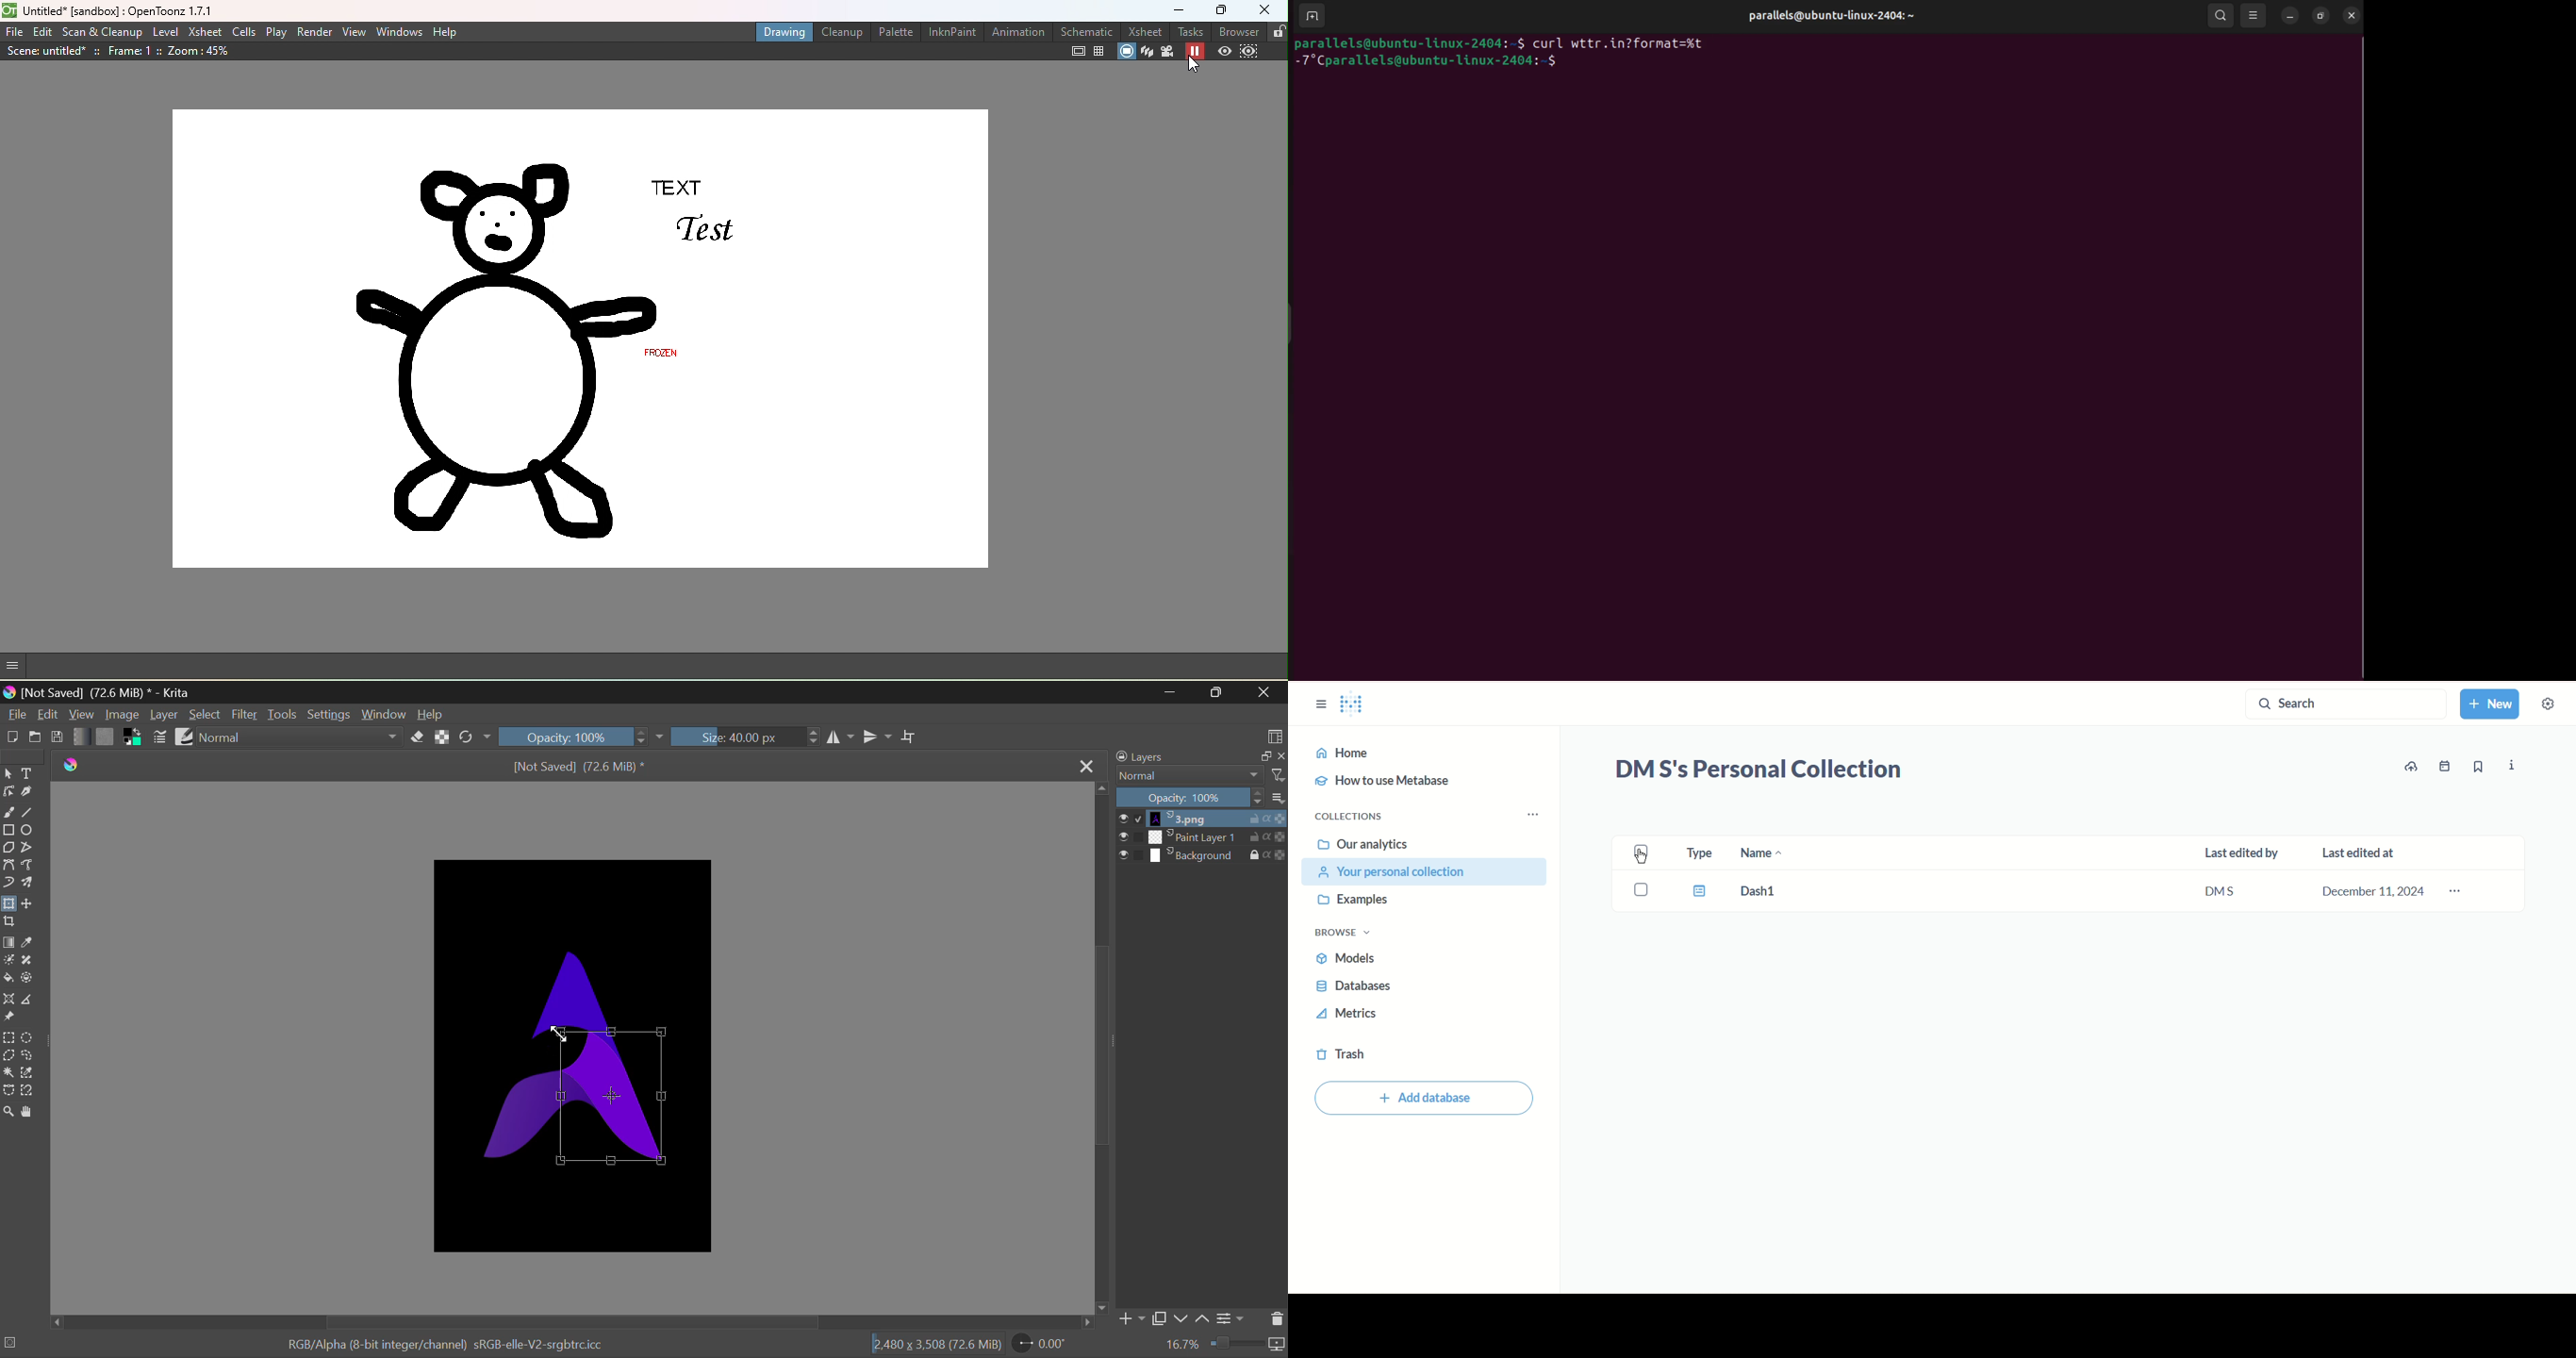  Describe the element at coordinates (1318, 704) in the screenshot. I see `sidebar options` at that location.